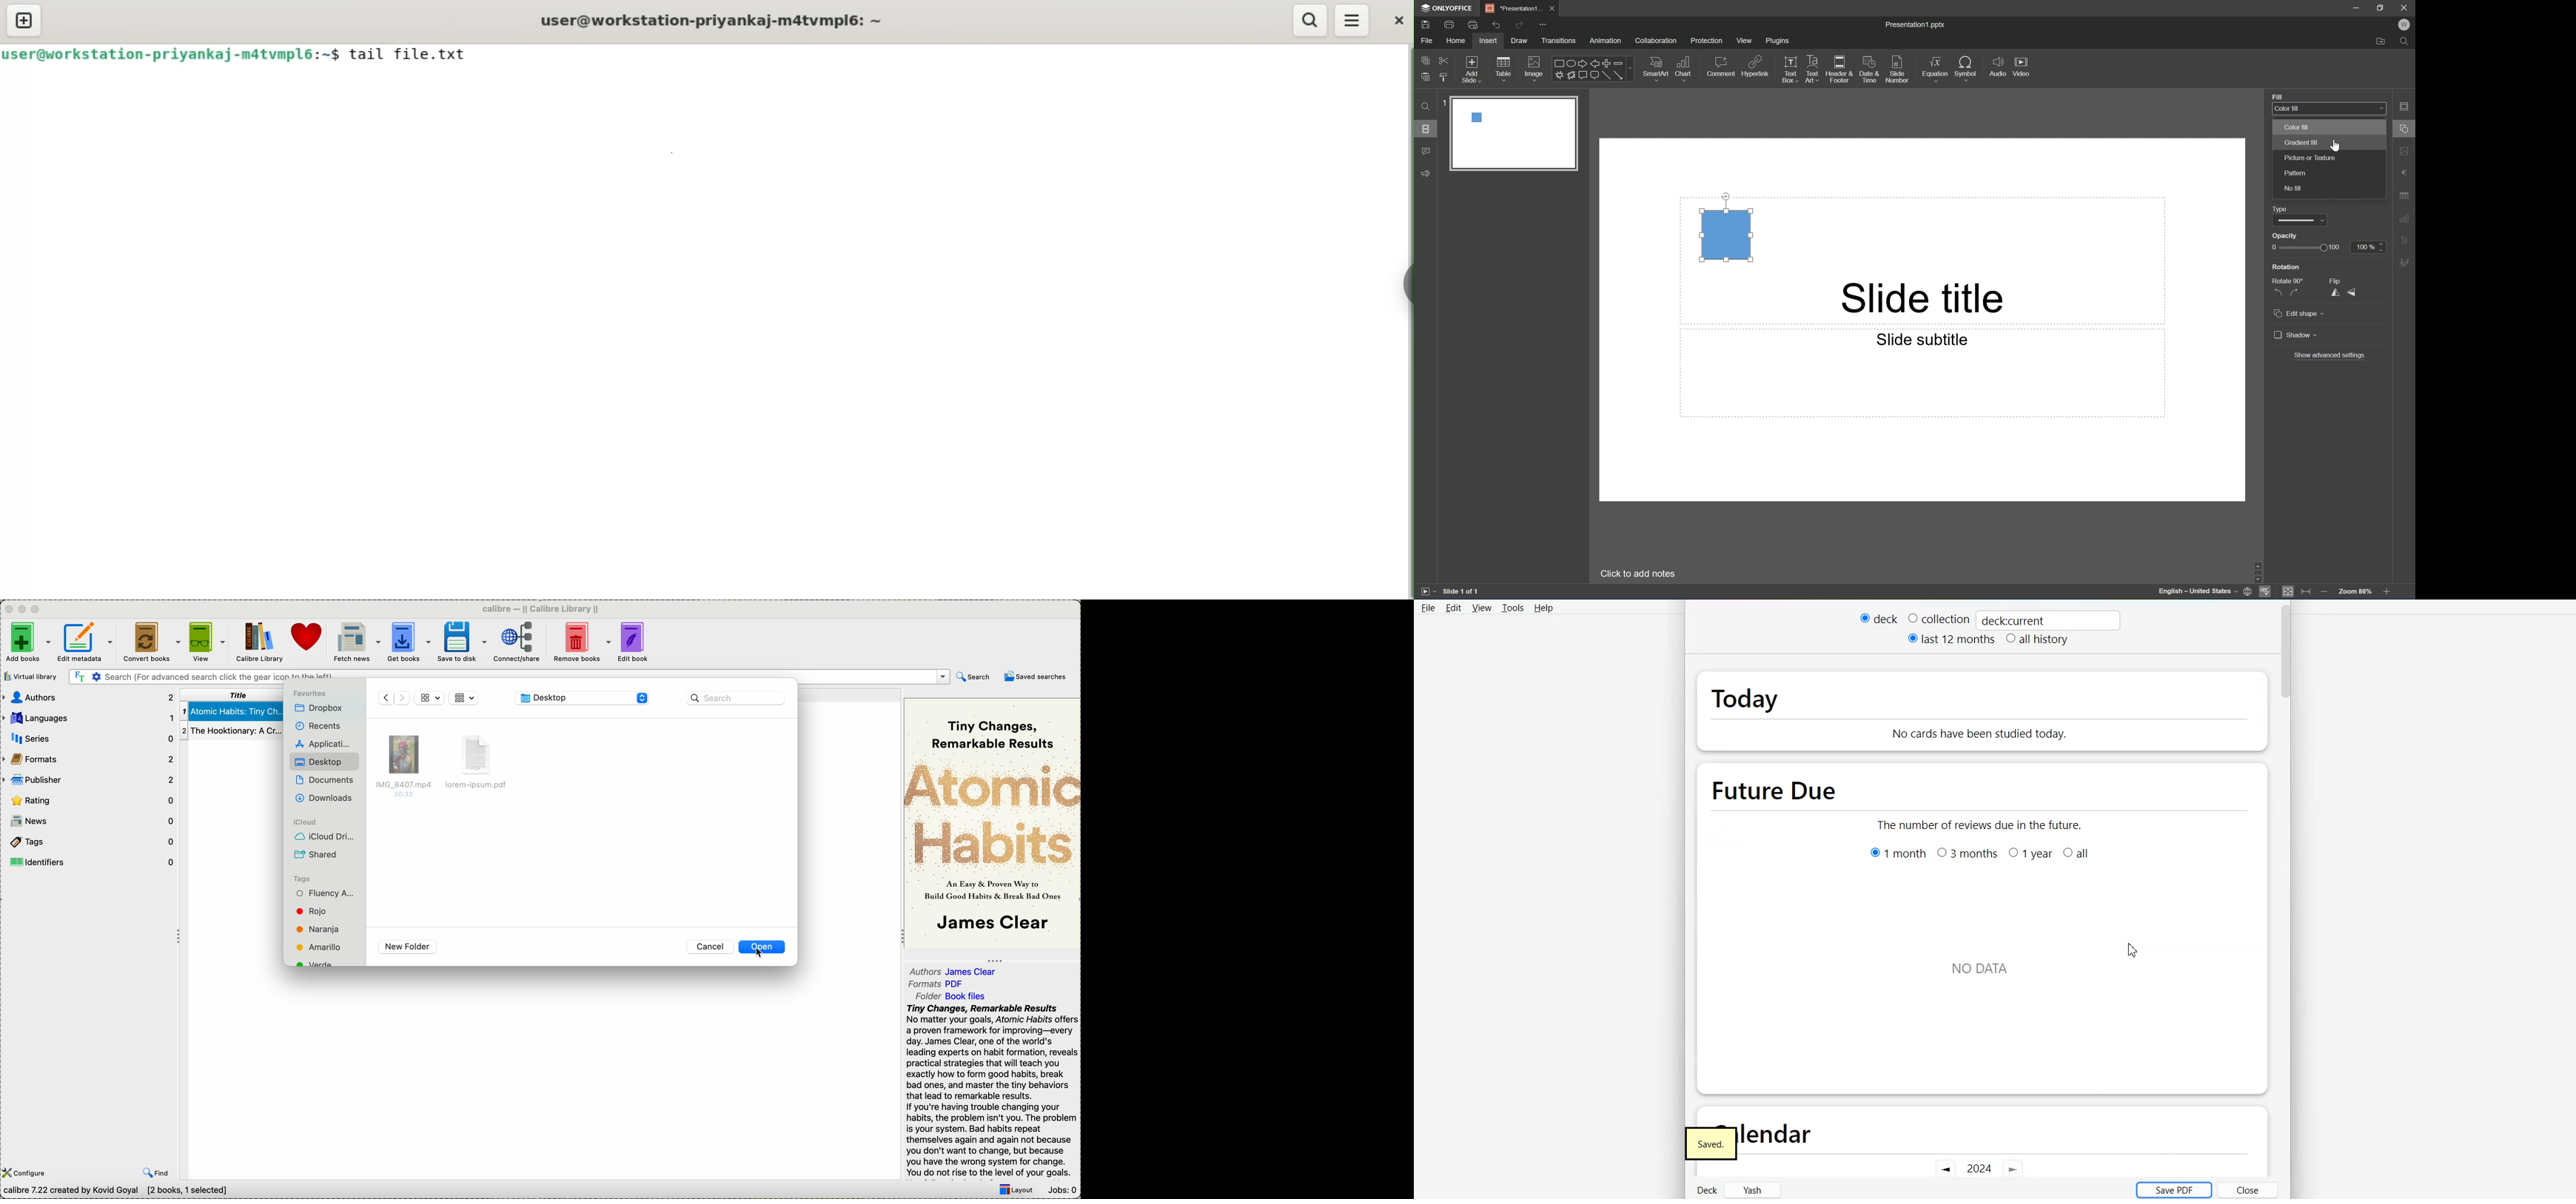  I want to click on Yash, so click(1754, 1189).